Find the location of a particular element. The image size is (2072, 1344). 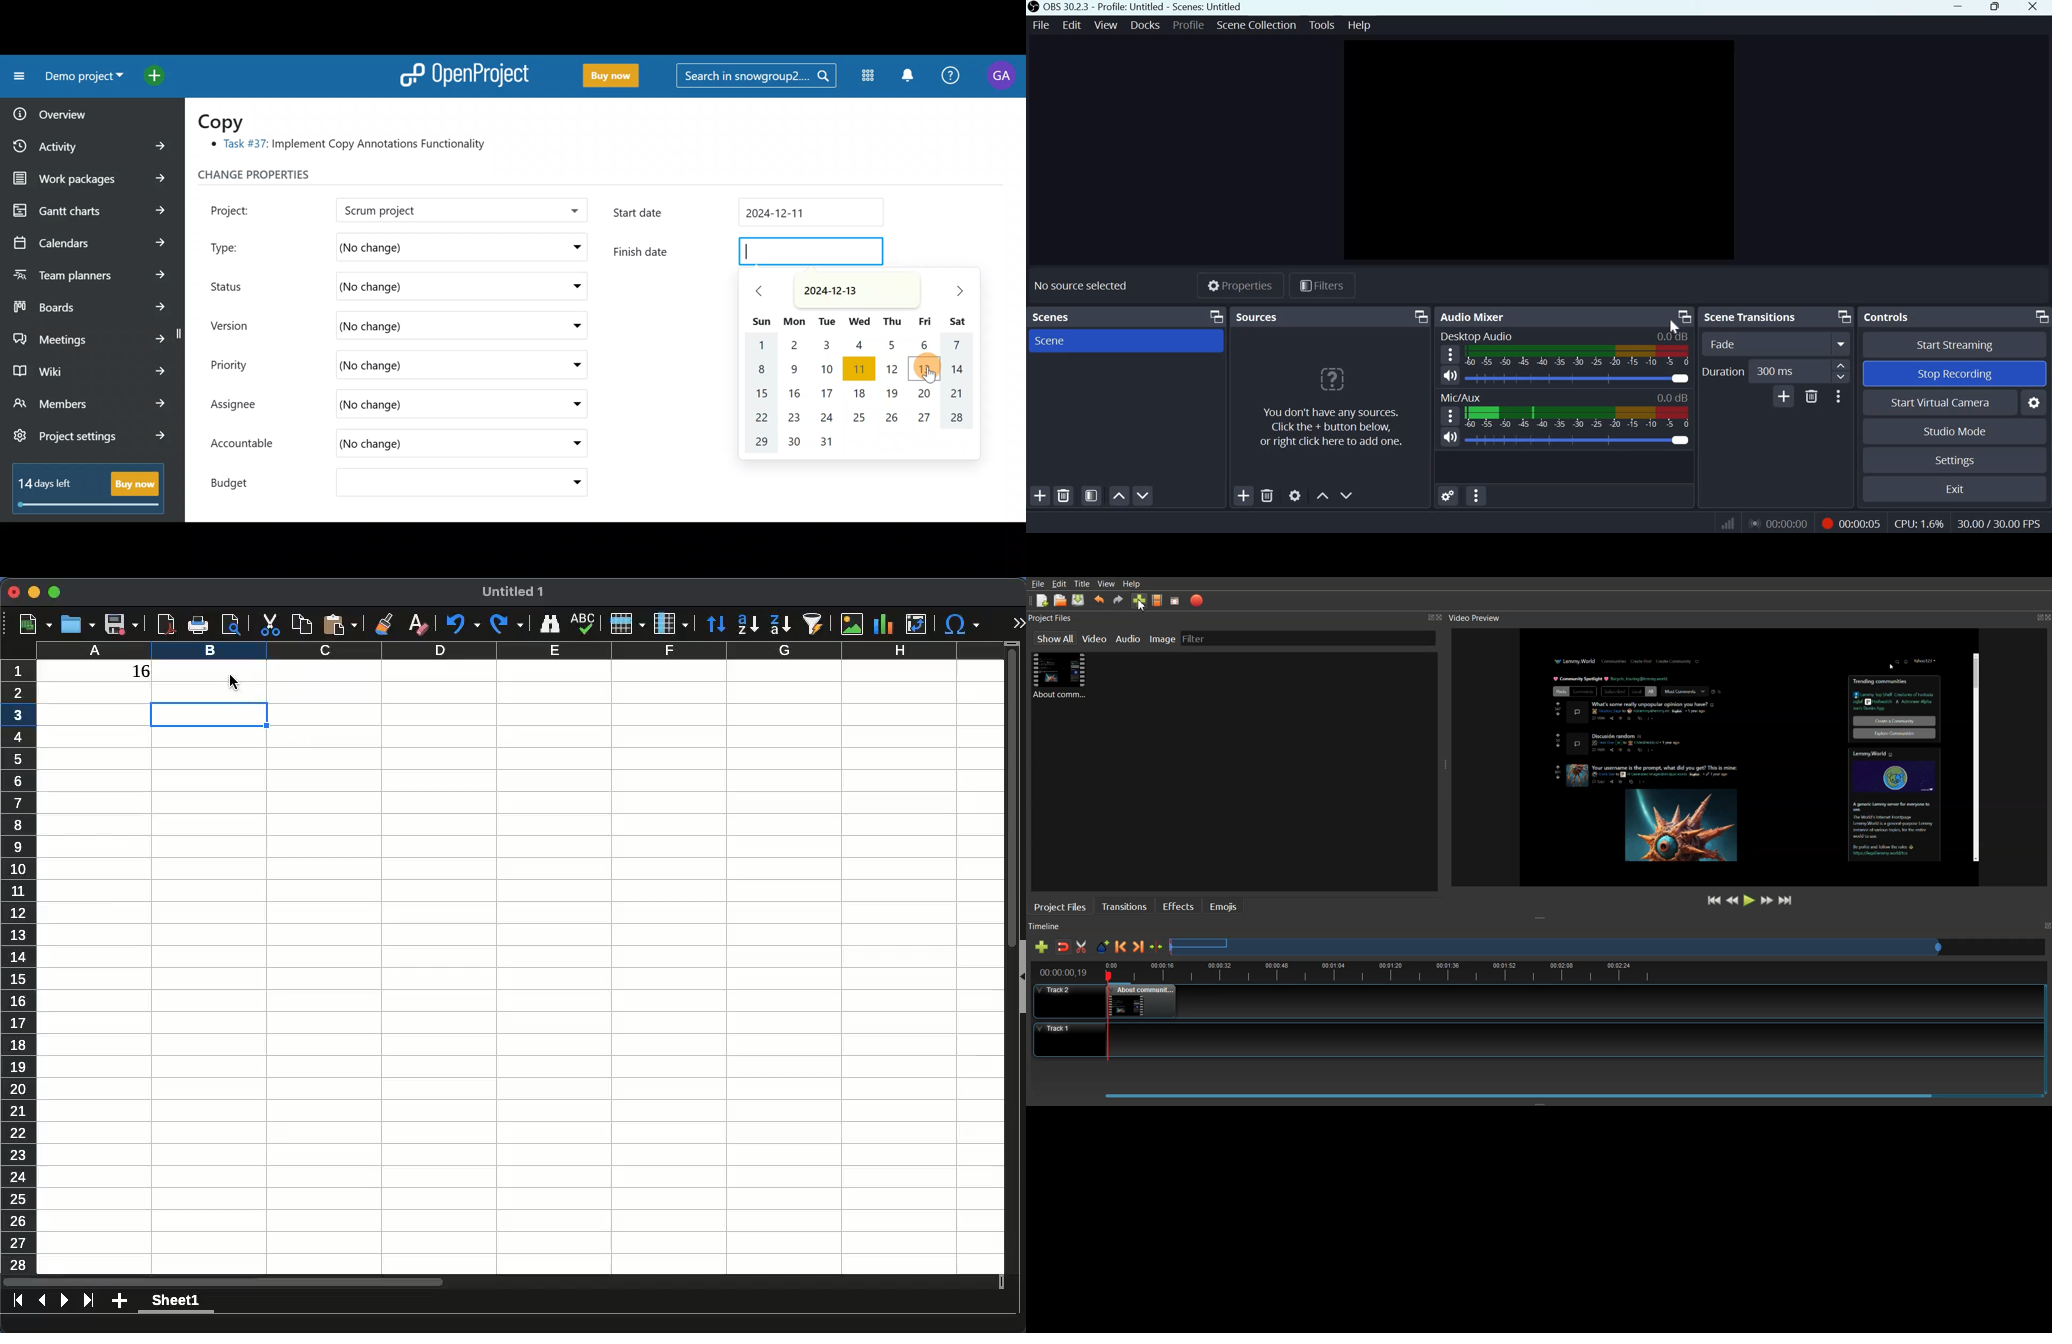

clone formatting  is located at coordinates (383, 623).